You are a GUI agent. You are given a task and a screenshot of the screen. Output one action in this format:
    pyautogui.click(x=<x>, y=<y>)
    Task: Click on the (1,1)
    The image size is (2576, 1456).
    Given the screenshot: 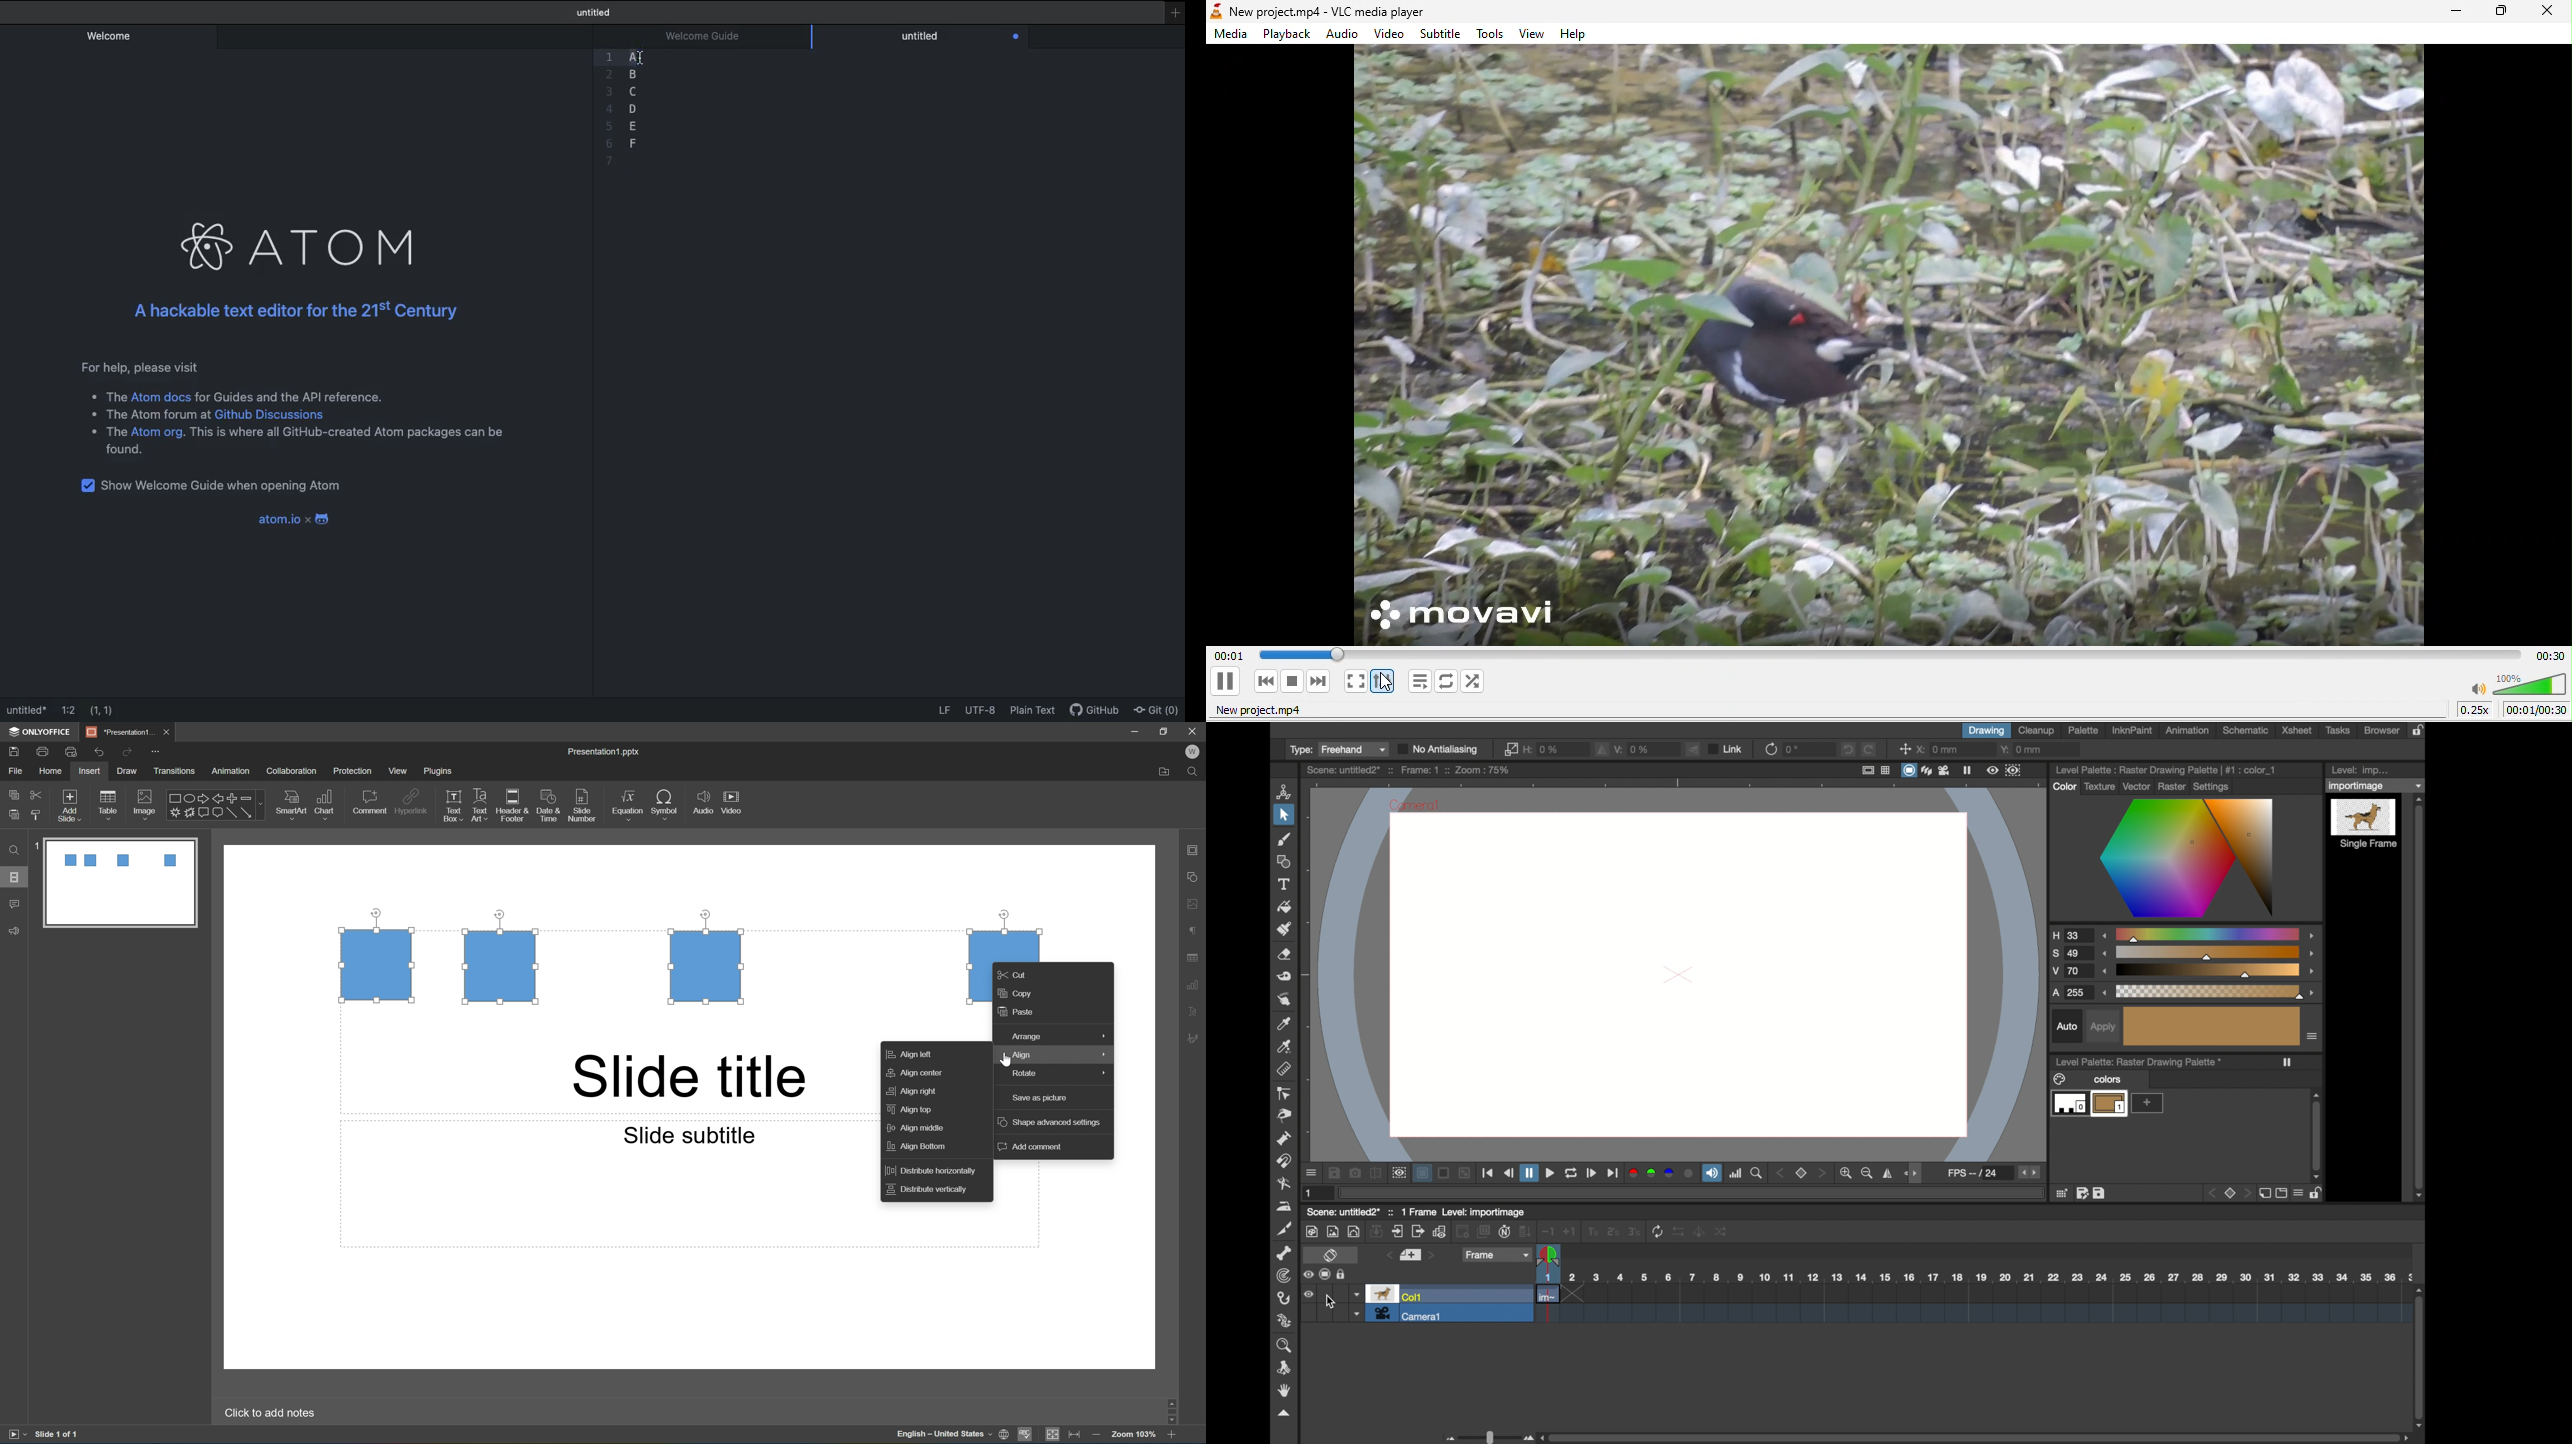 What is the action you would take?
    pyautogui.click(x=103, y=709)
    